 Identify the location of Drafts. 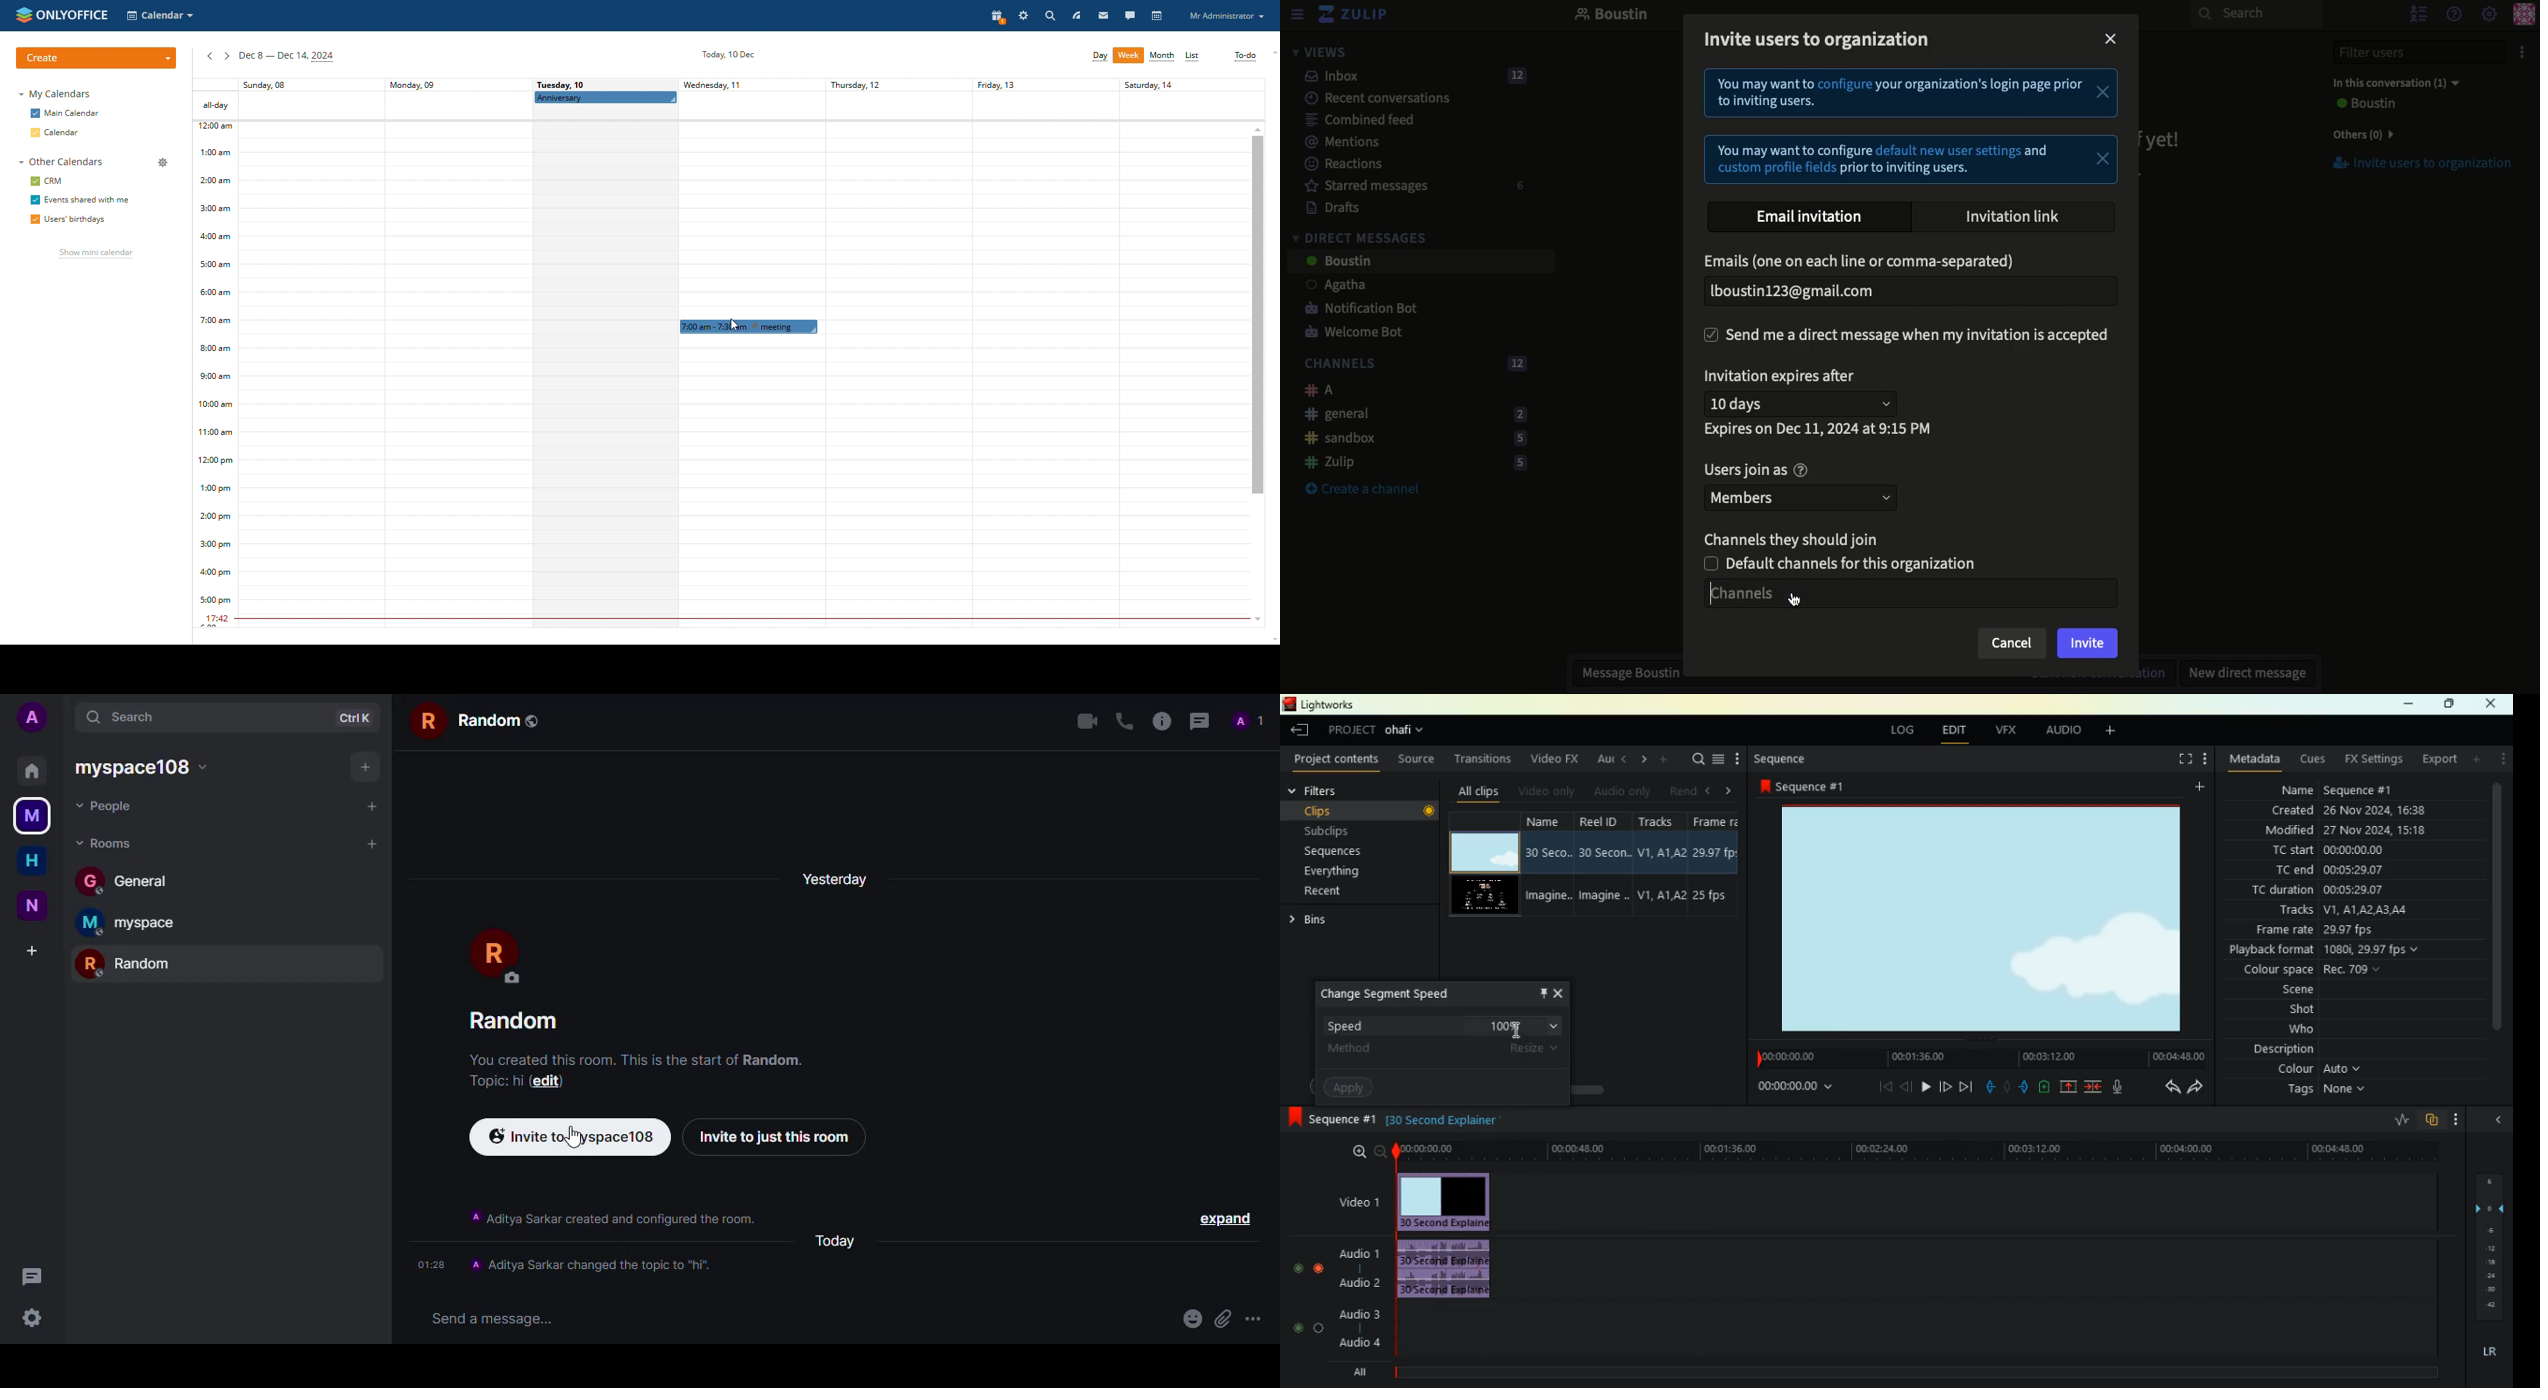
(1325, 207).